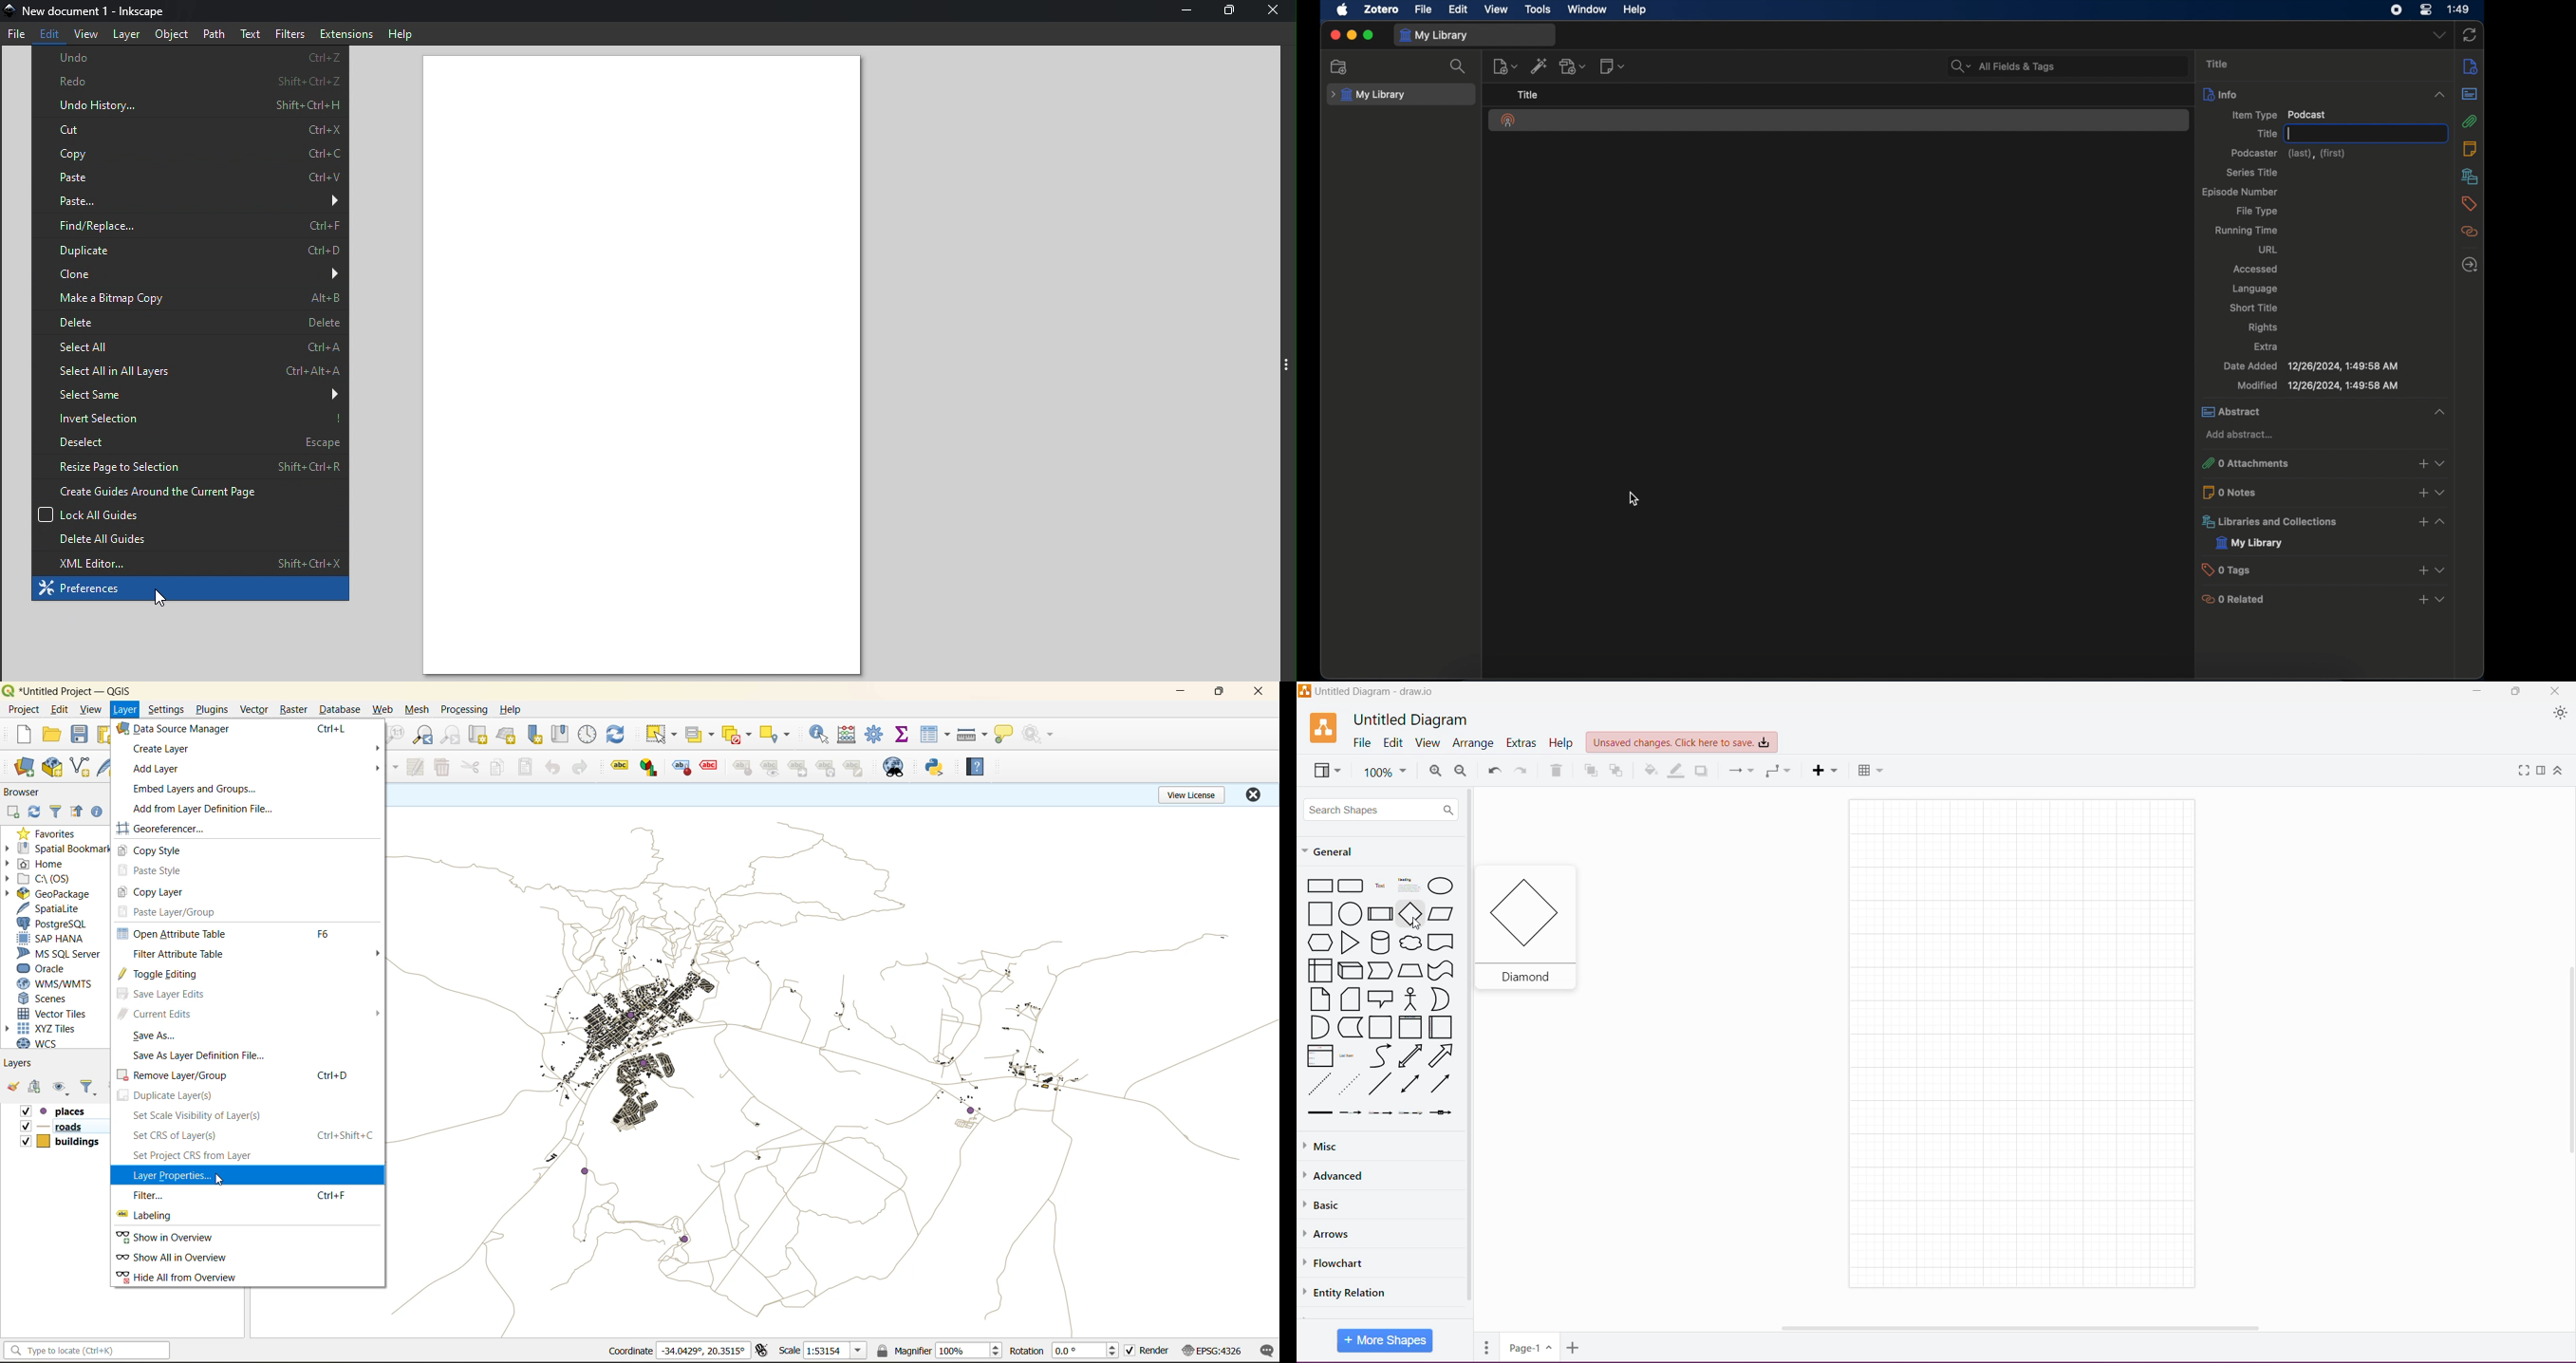 The image size is (2576, 1372). I want to click on Arrange, so click(1475, 744).